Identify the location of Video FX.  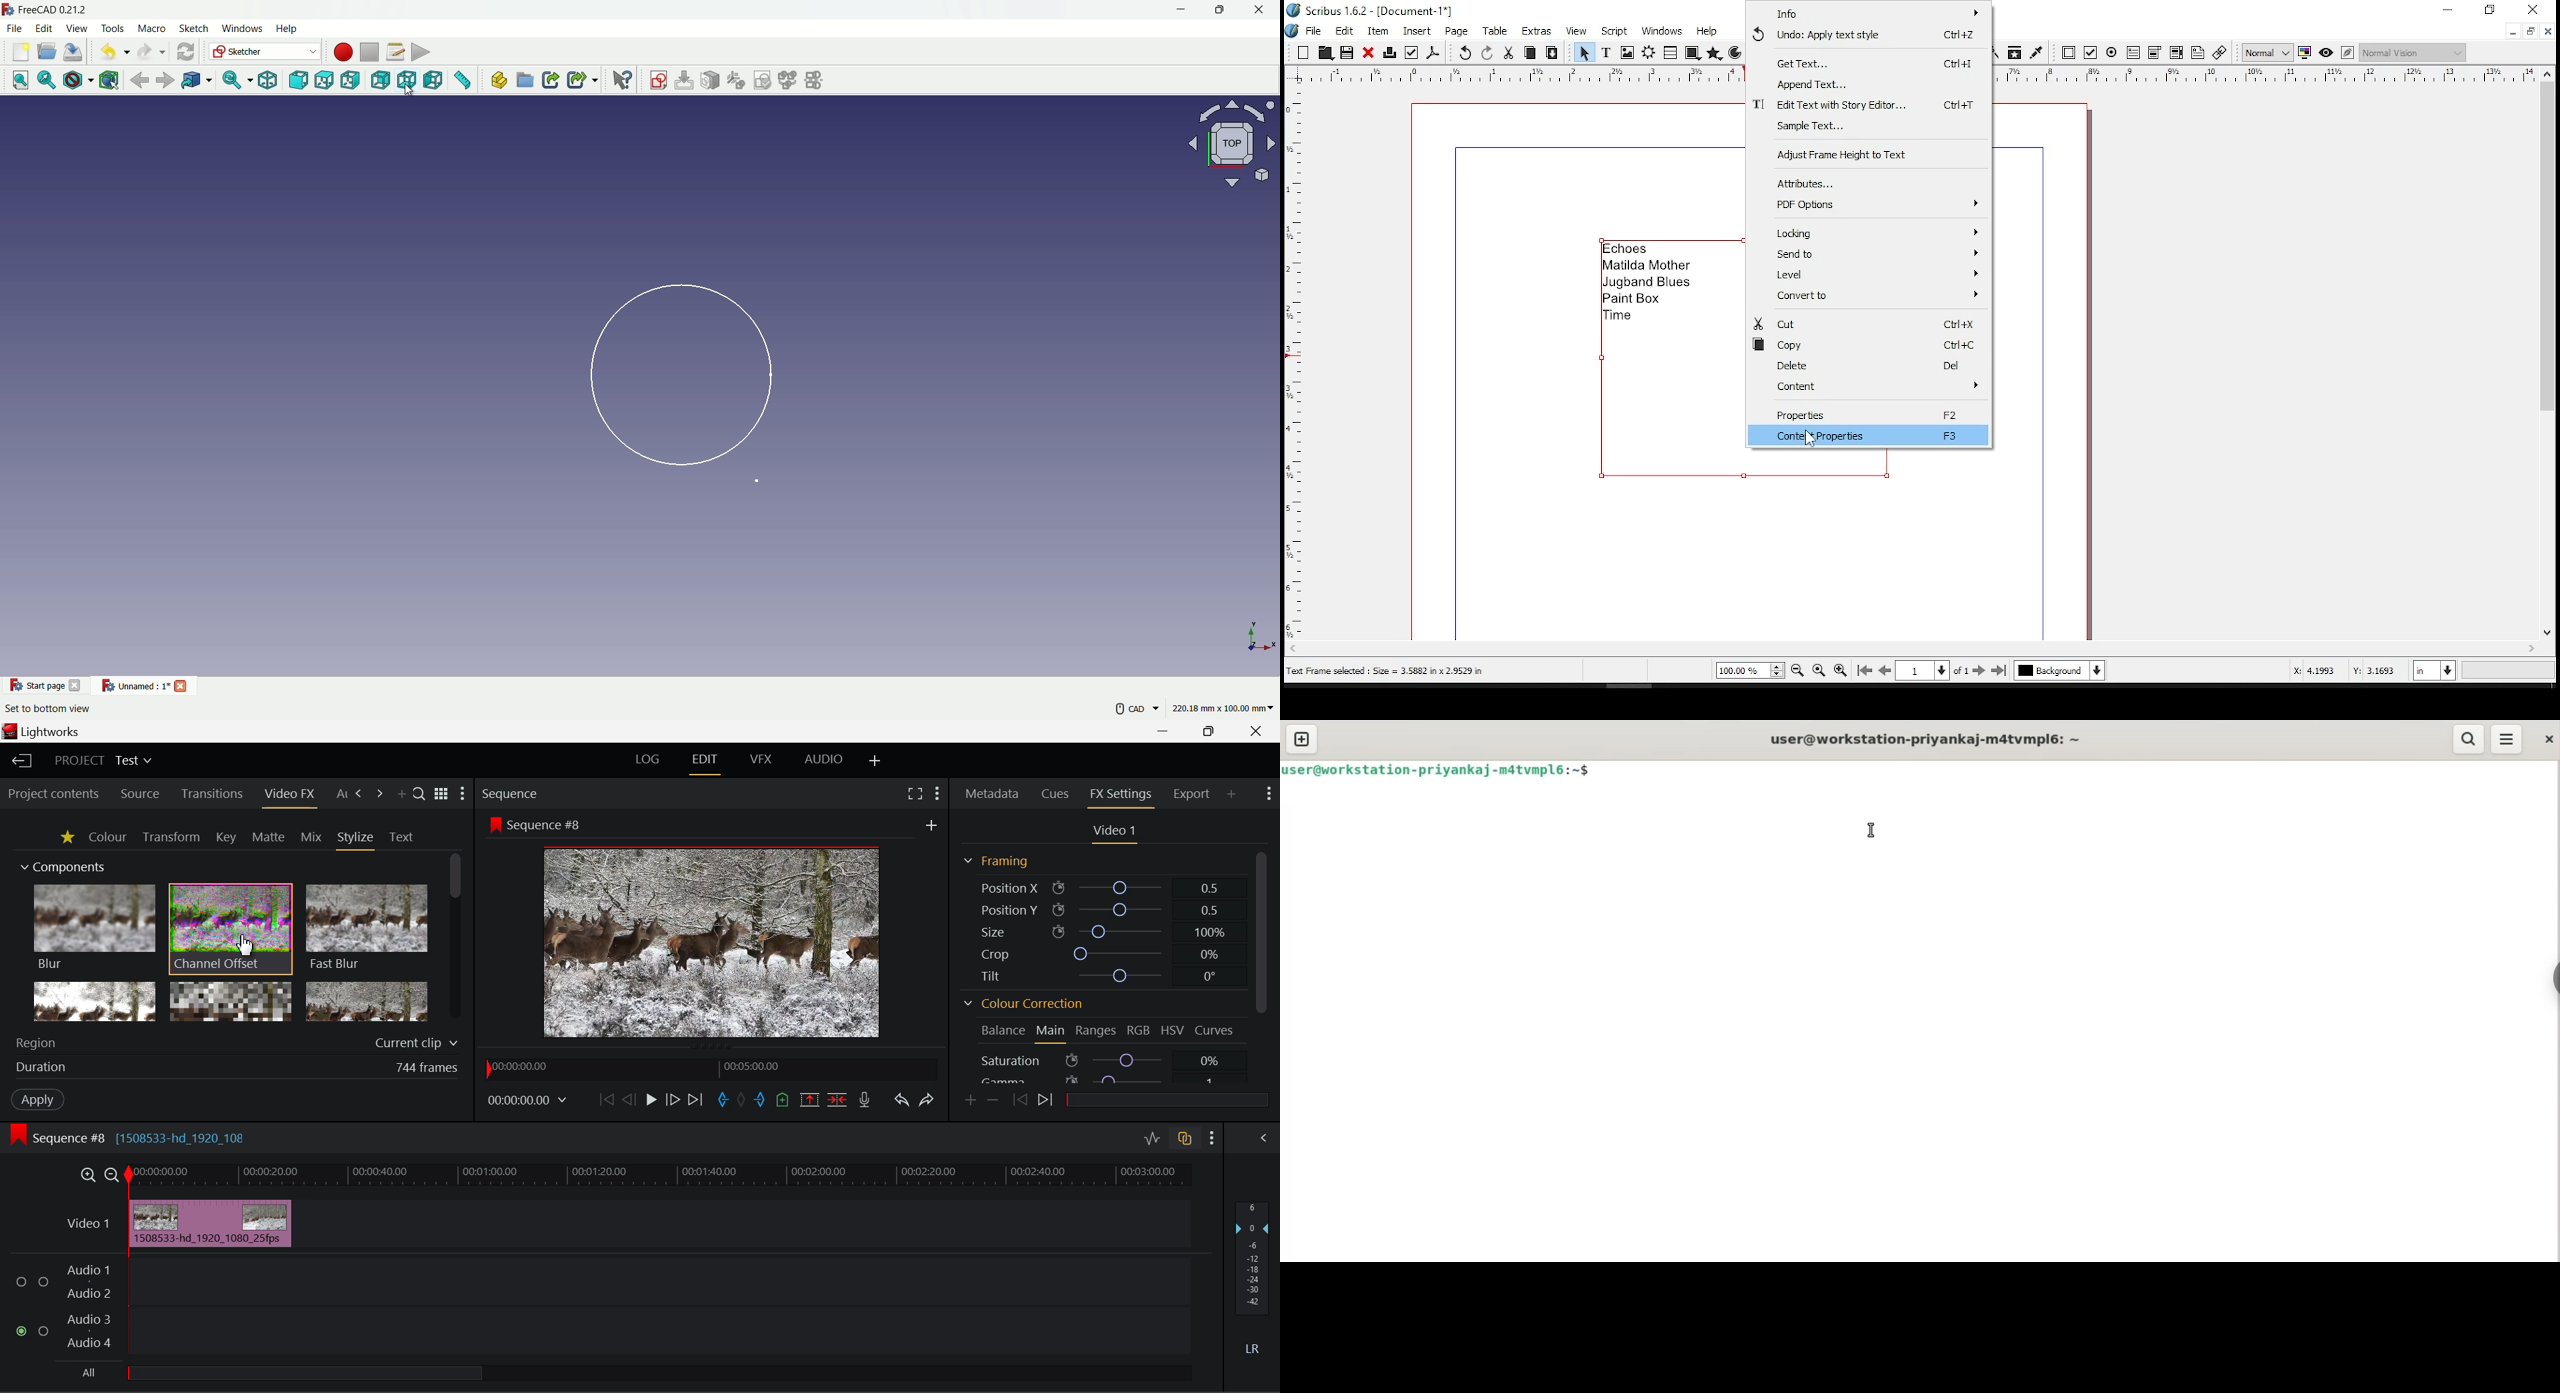
(289, 797).